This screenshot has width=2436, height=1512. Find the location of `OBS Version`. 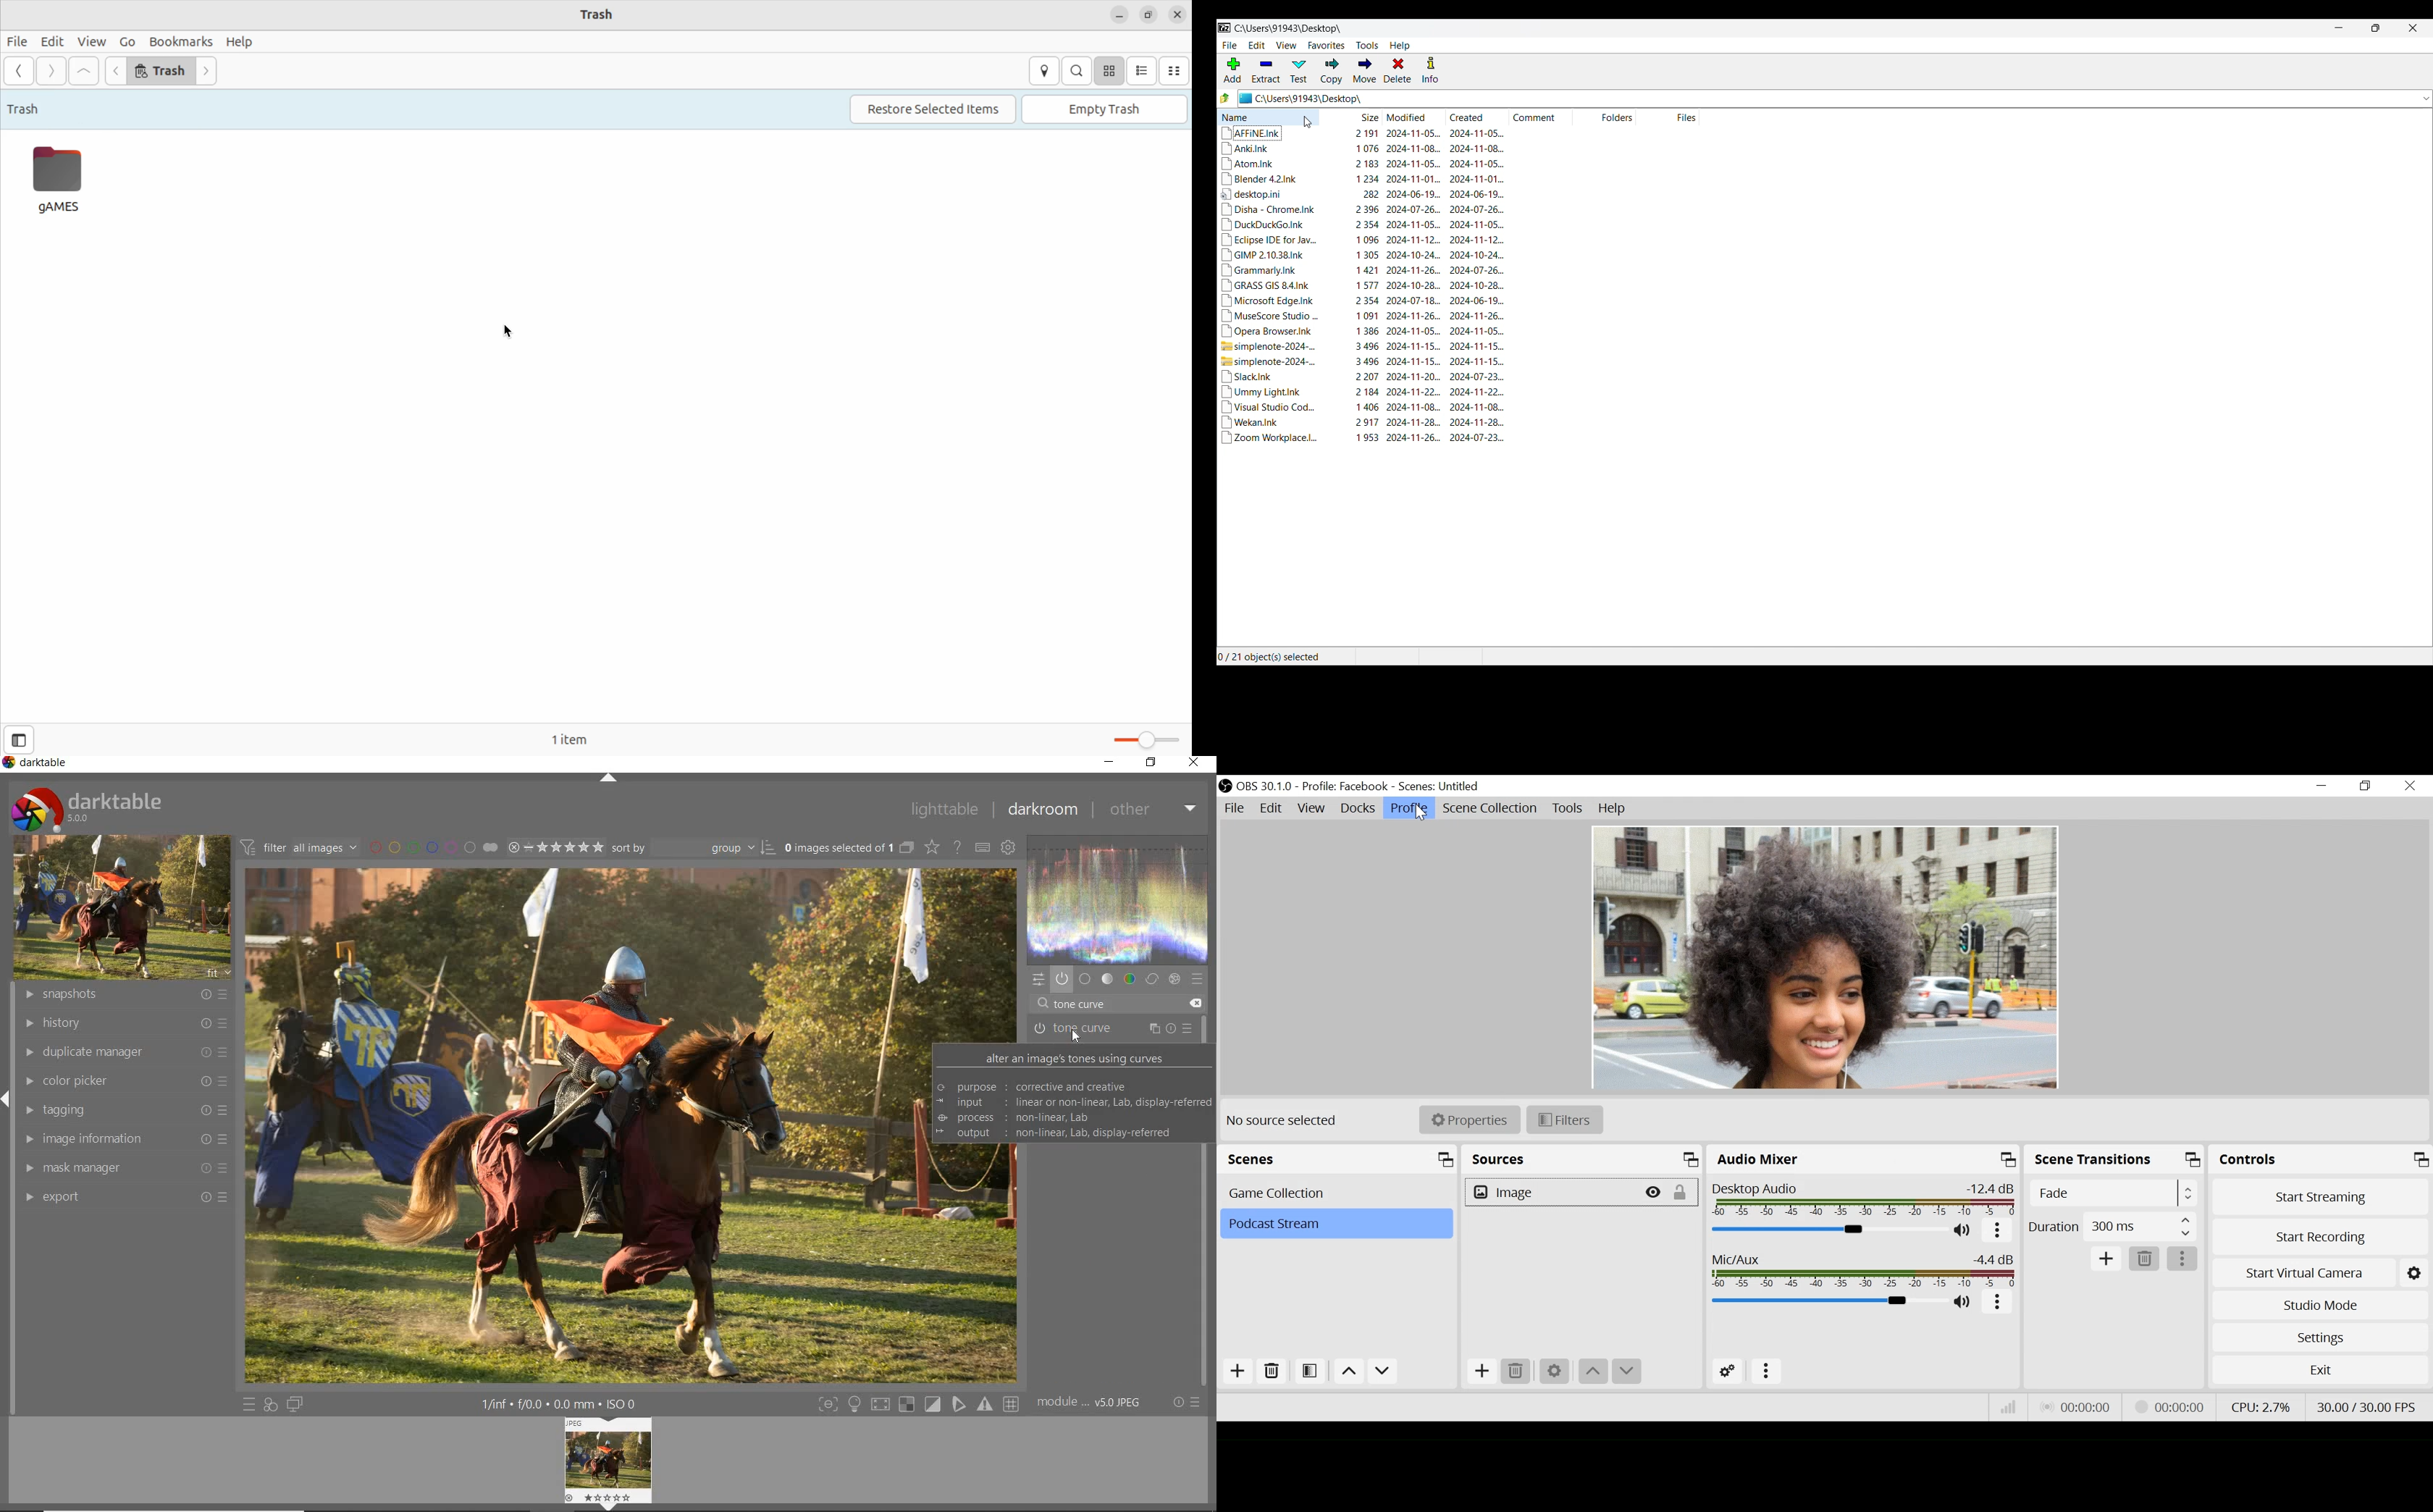

OBS Version is located at coordinates (1265, 787).